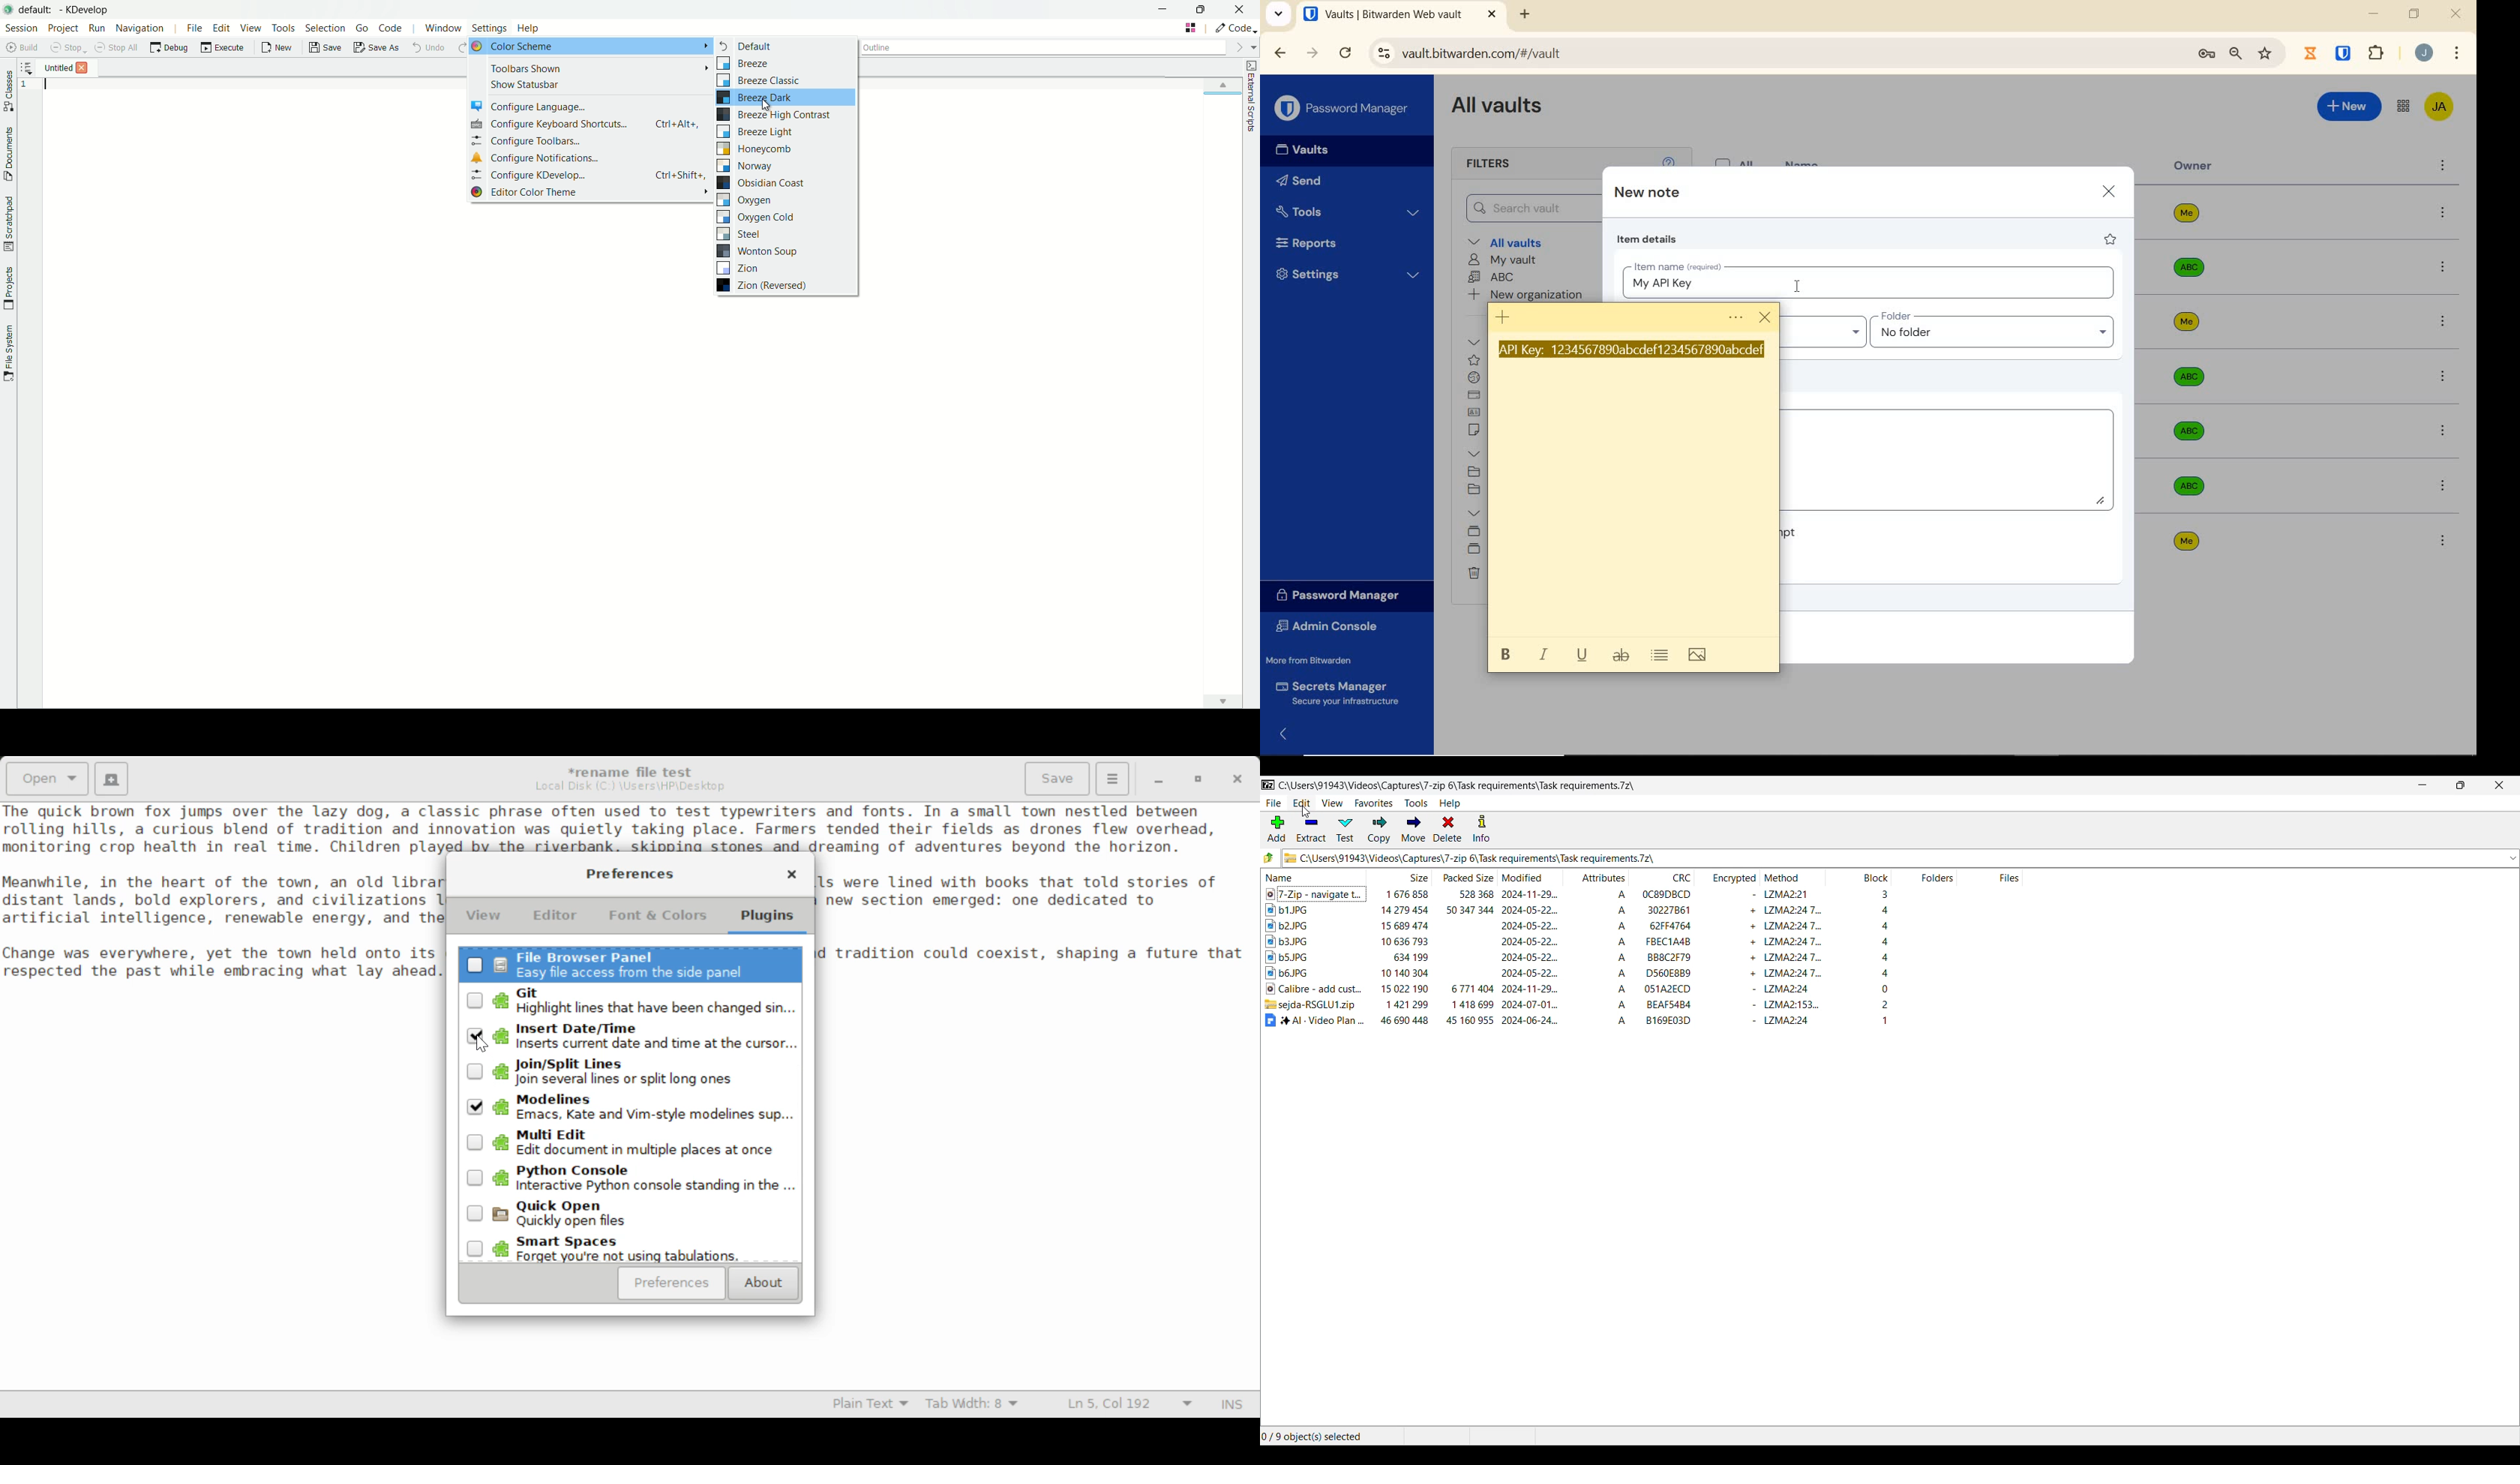 Image resolution: width=2520 pixels, height=1484 pixels. Describe the element at coordinates (744, 47) in the screenshot. I see `default` at that location.